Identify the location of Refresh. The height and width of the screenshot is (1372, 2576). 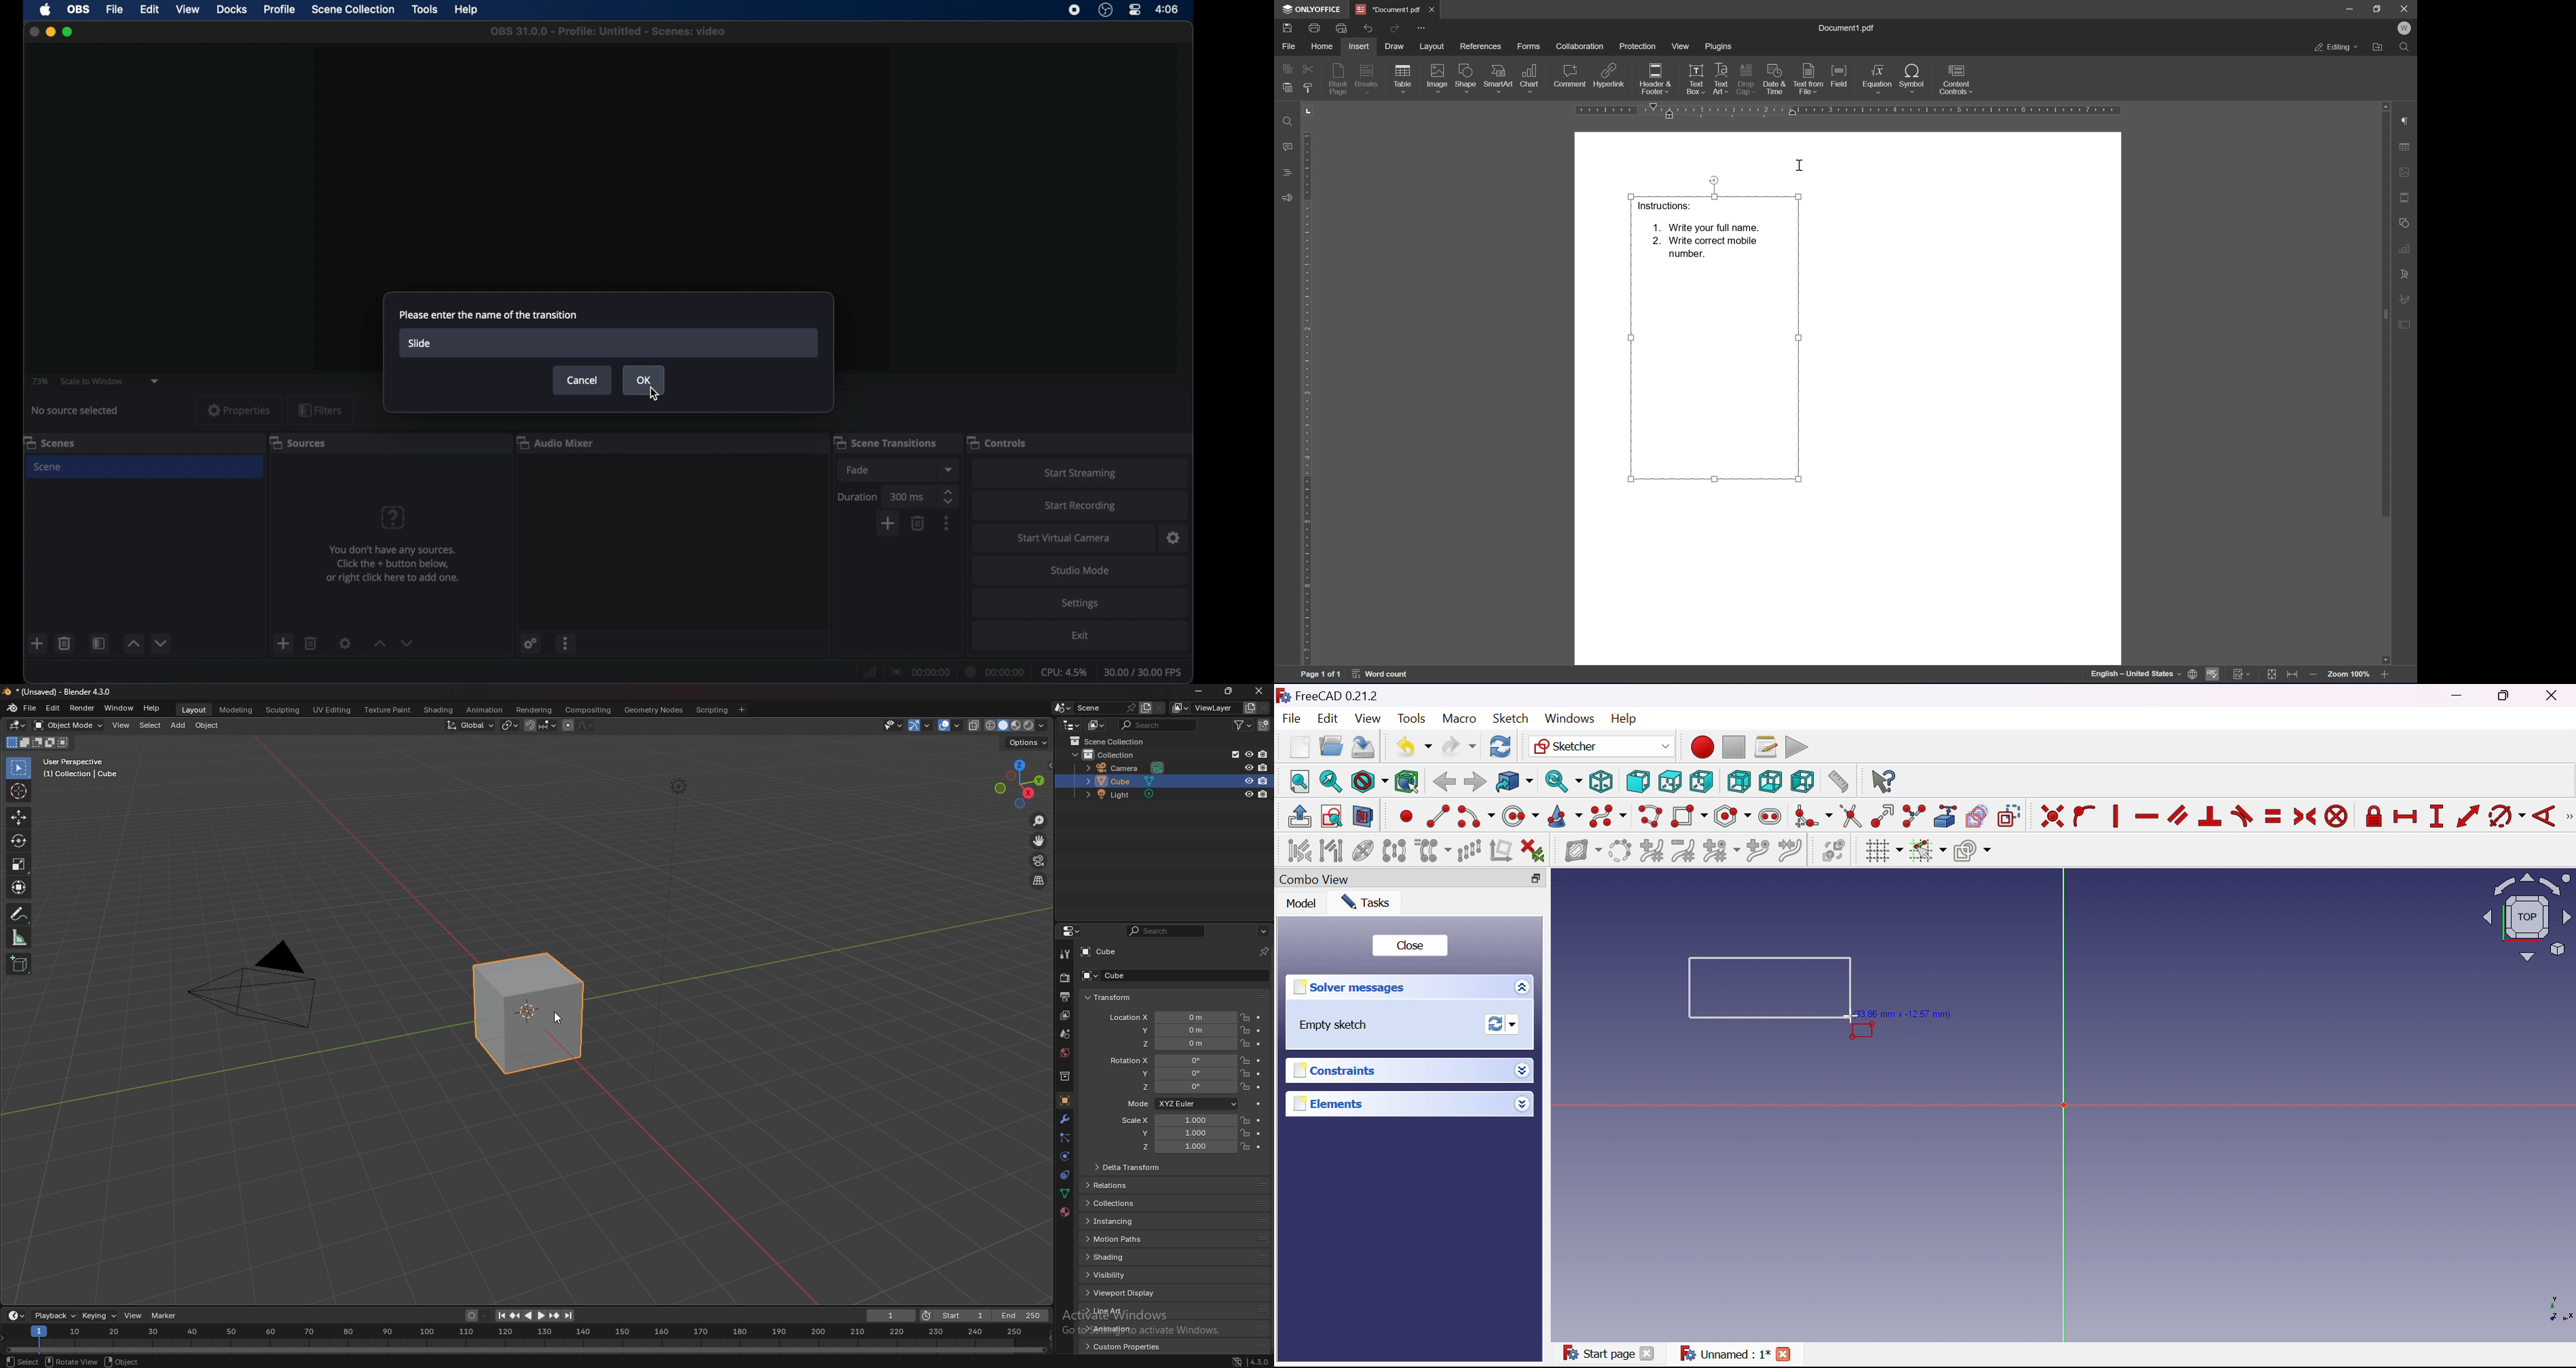
(1502, 746).